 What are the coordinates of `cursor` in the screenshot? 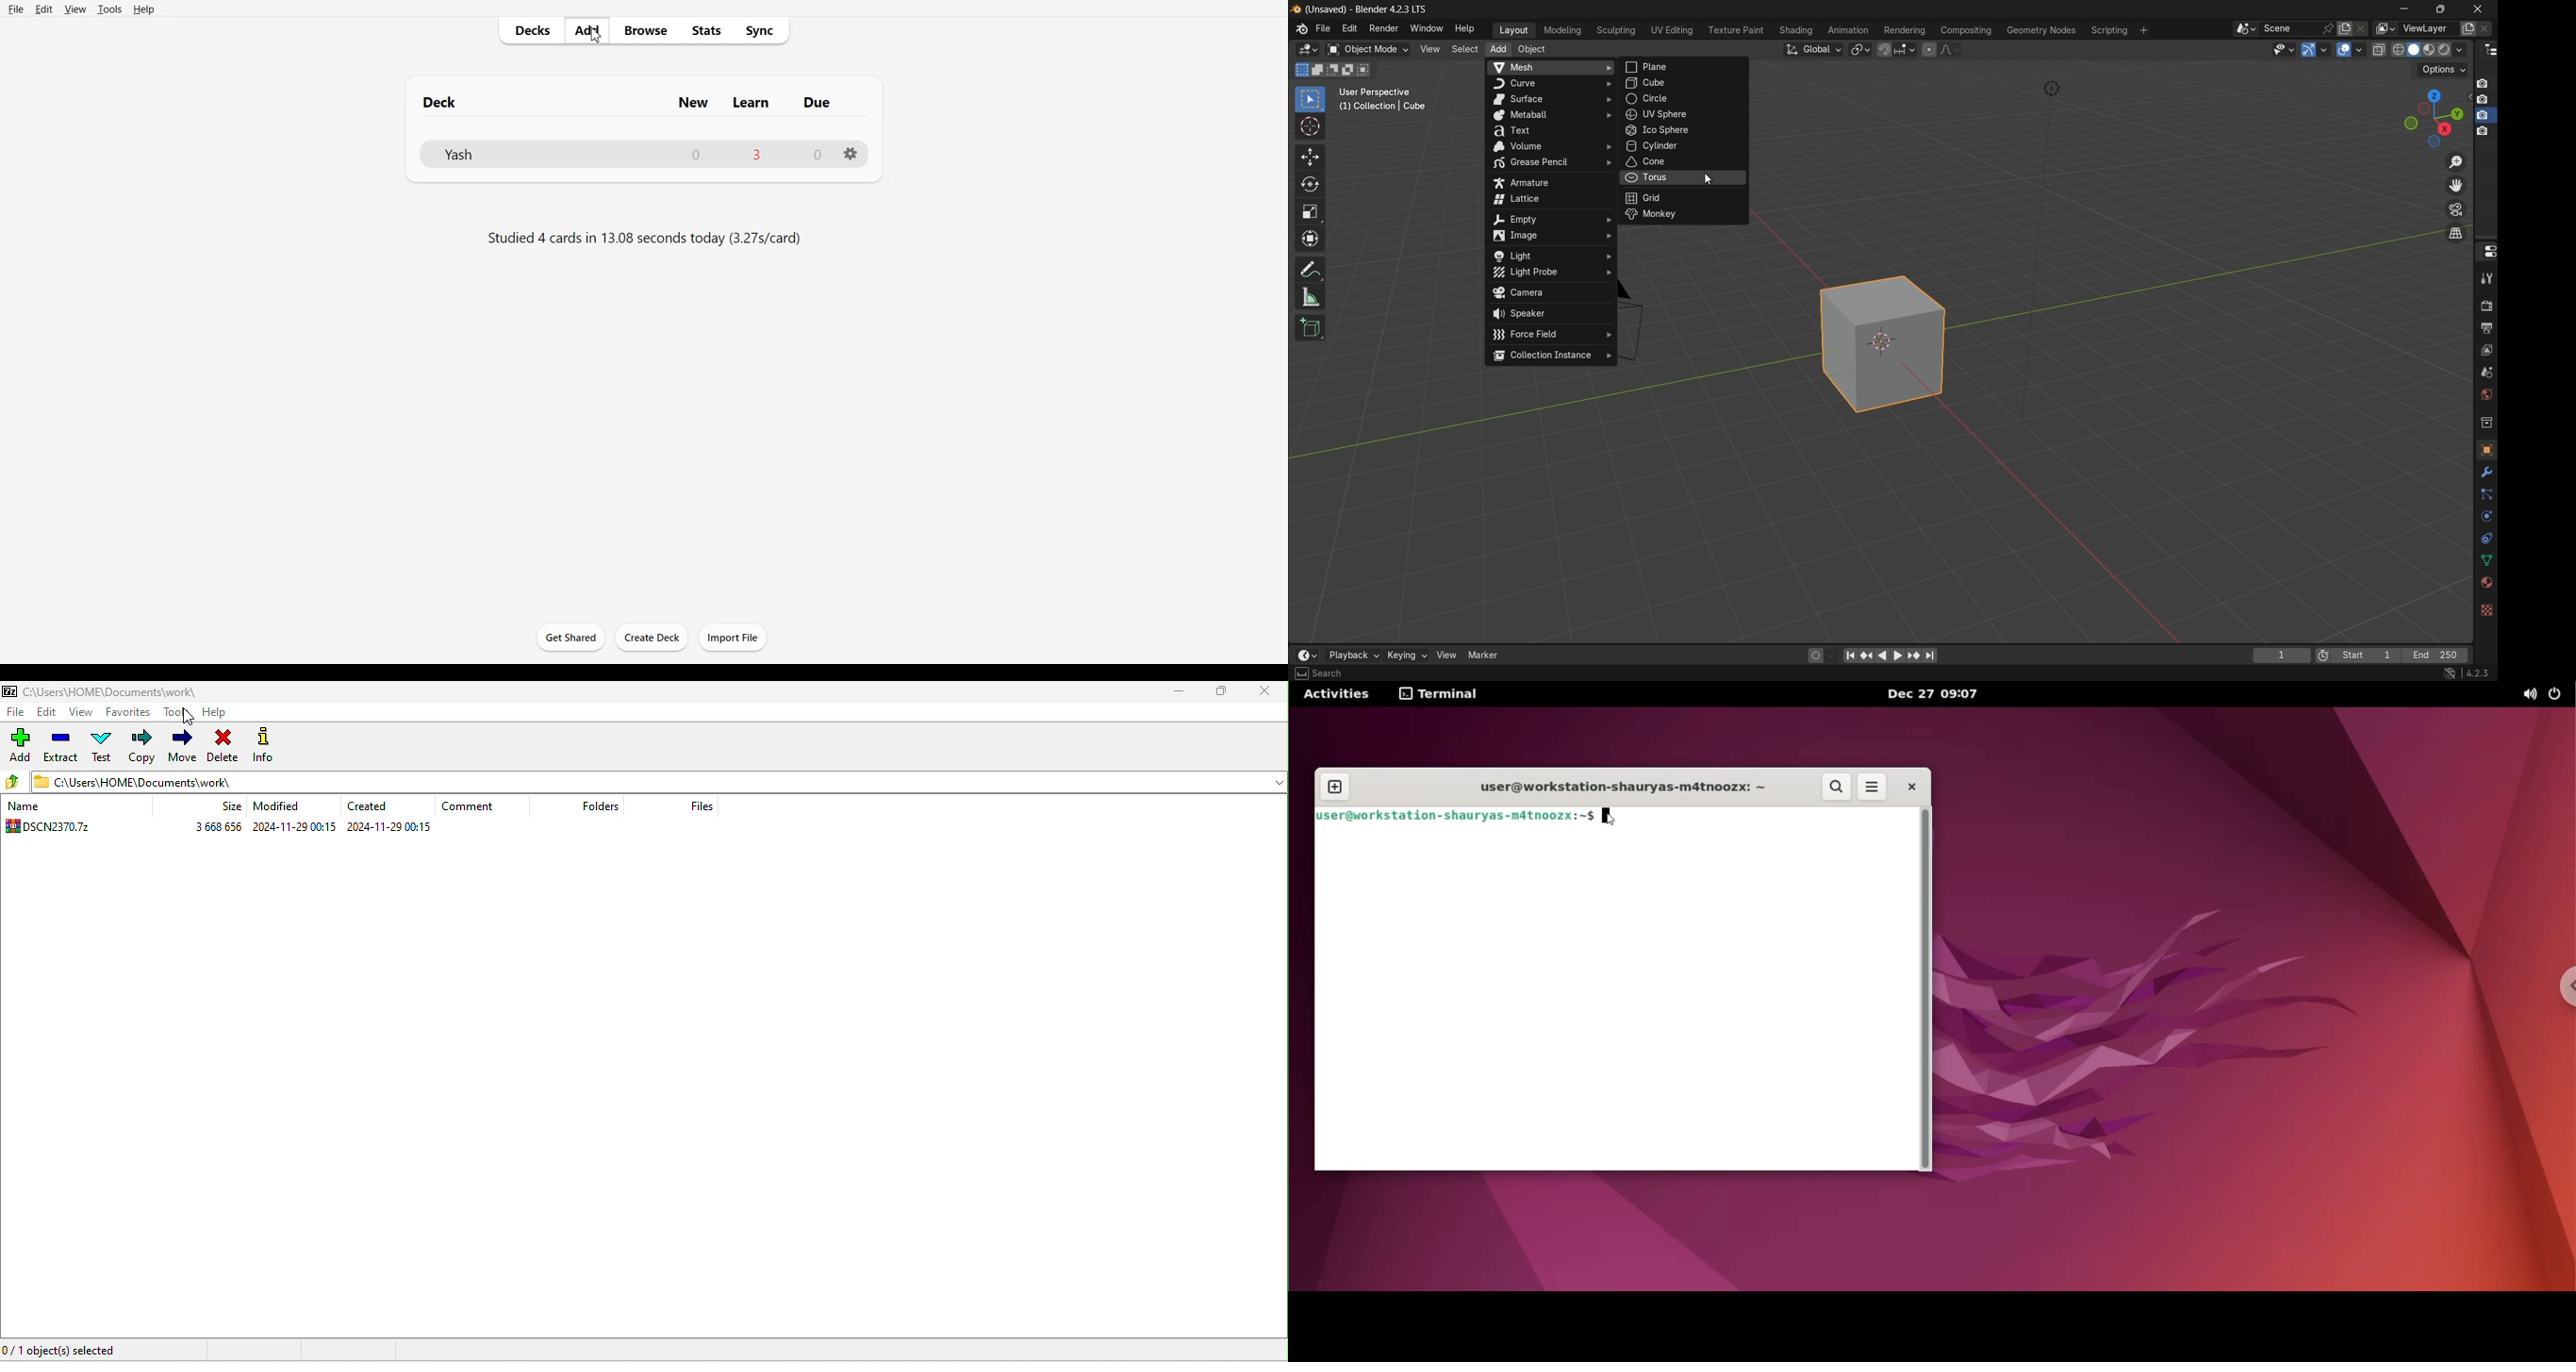 It's located at (598, 40).